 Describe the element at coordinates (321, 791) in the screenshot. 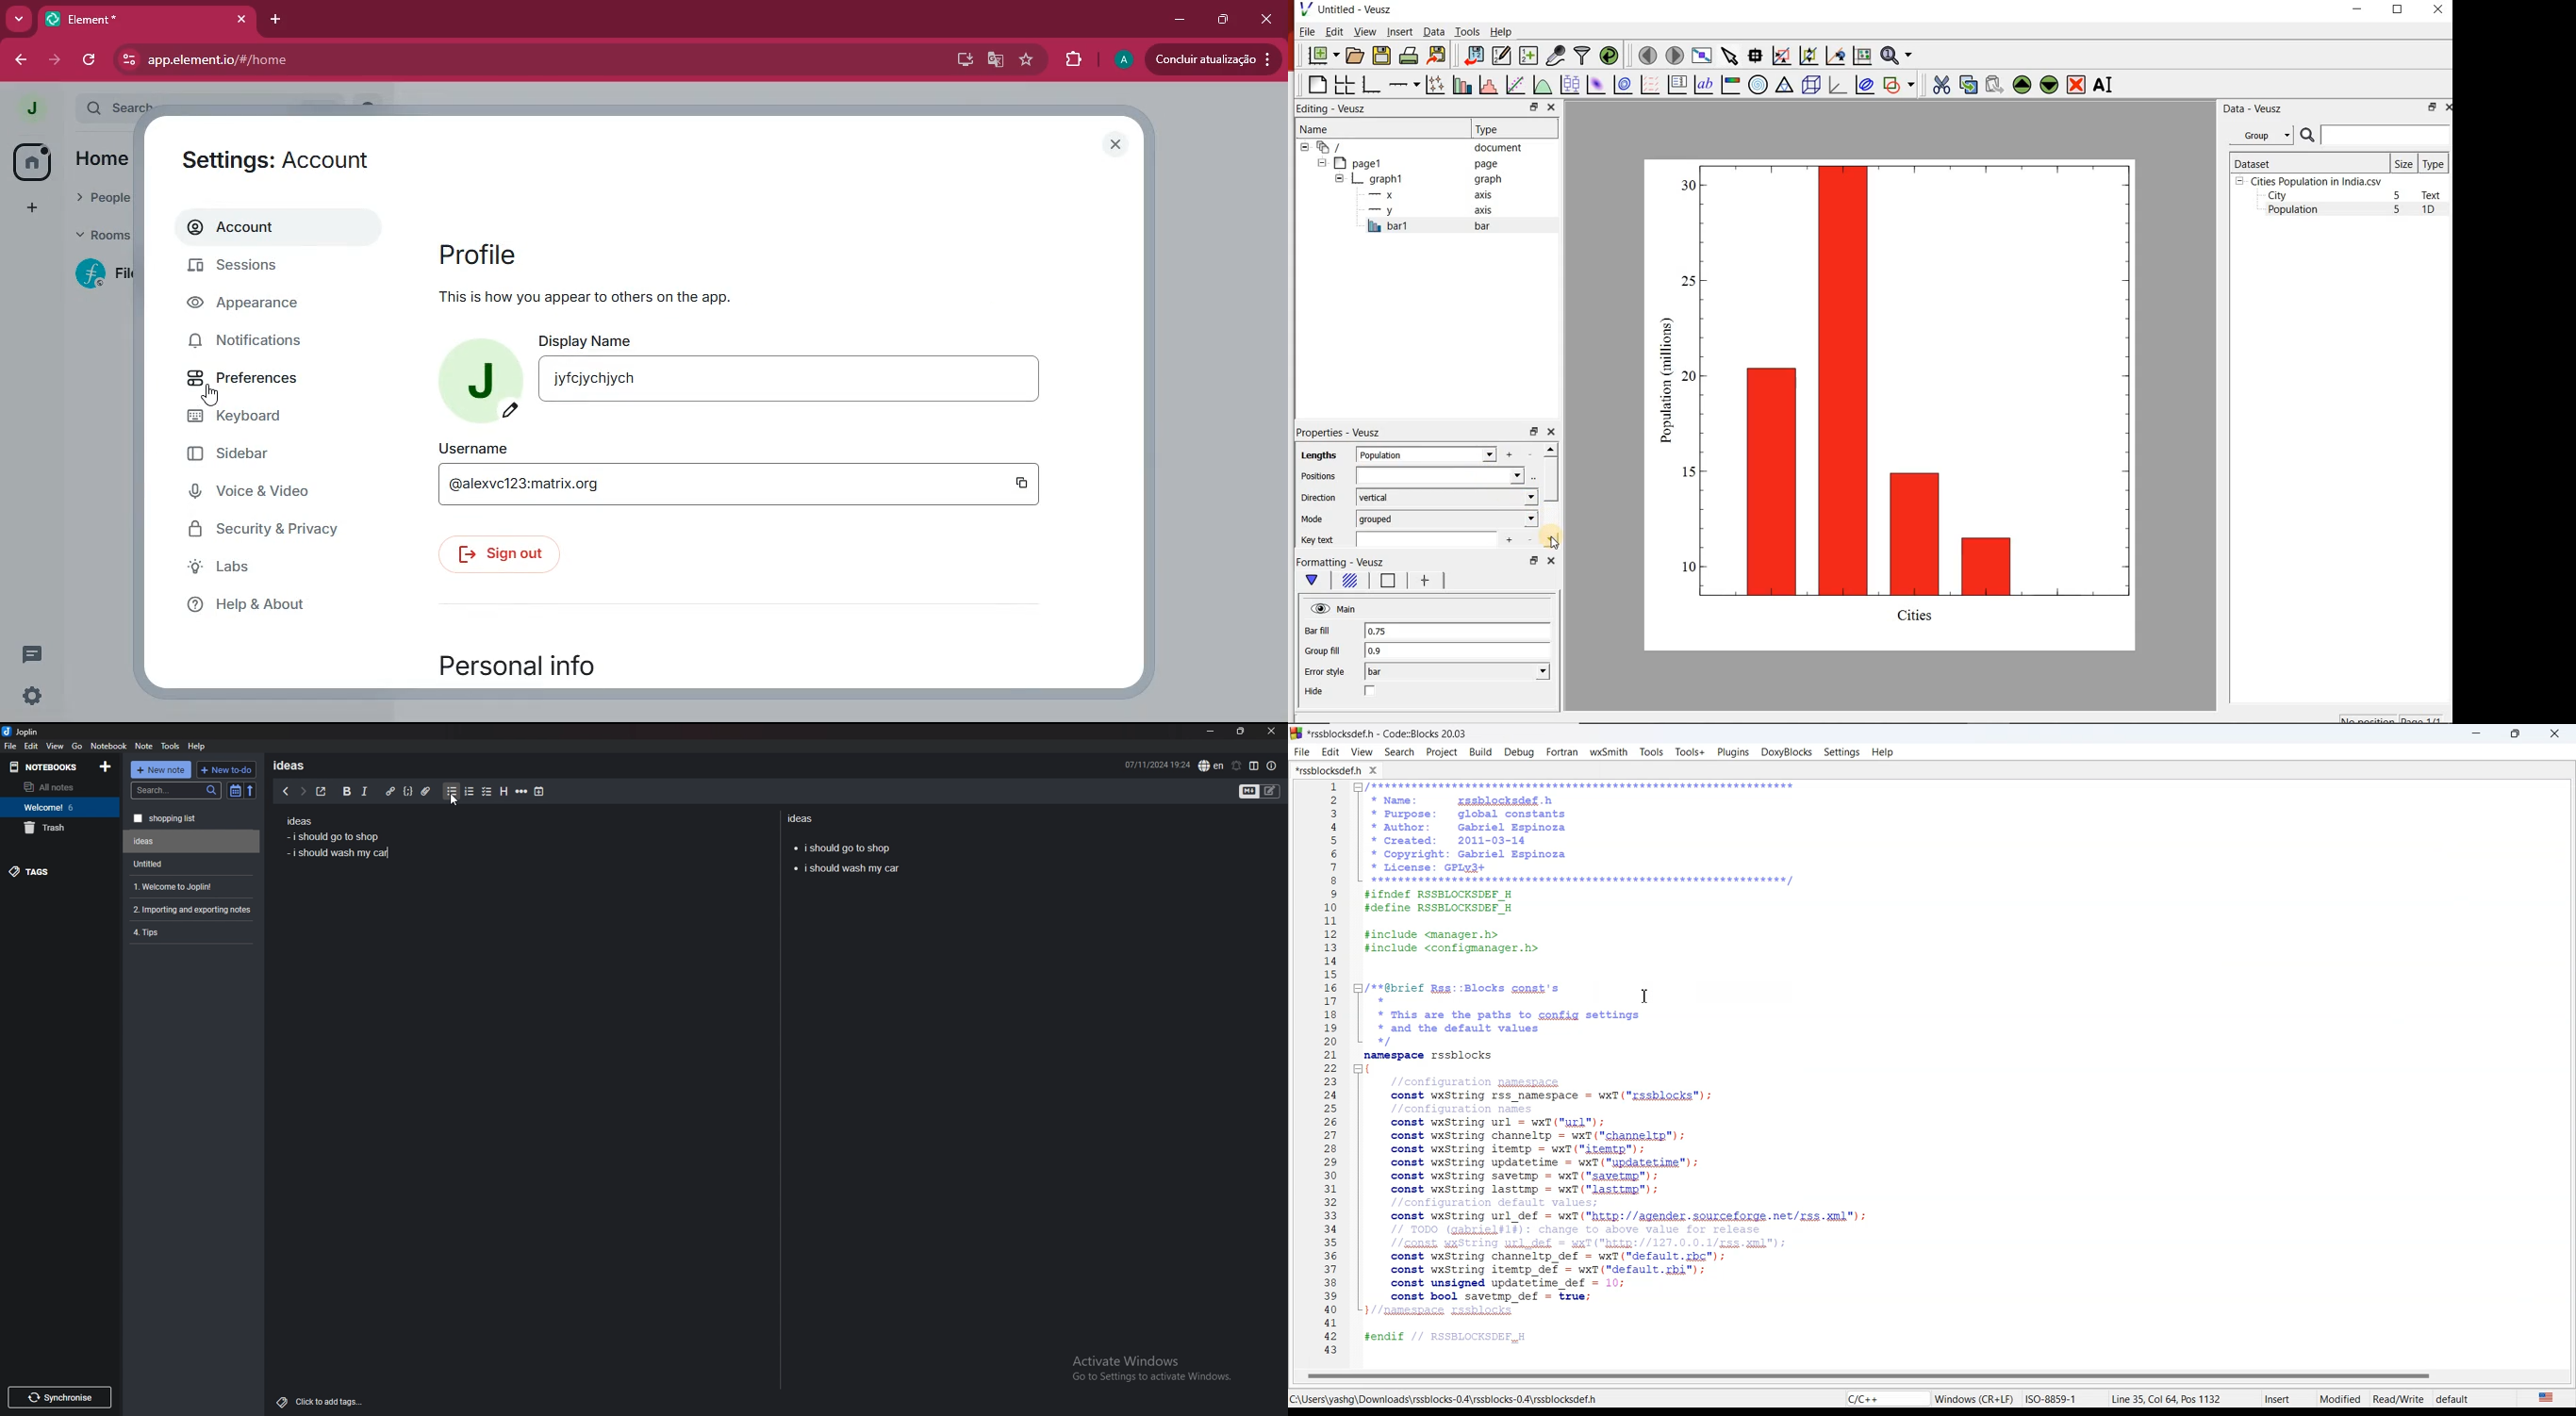

I see `toggle external editor` at that location.